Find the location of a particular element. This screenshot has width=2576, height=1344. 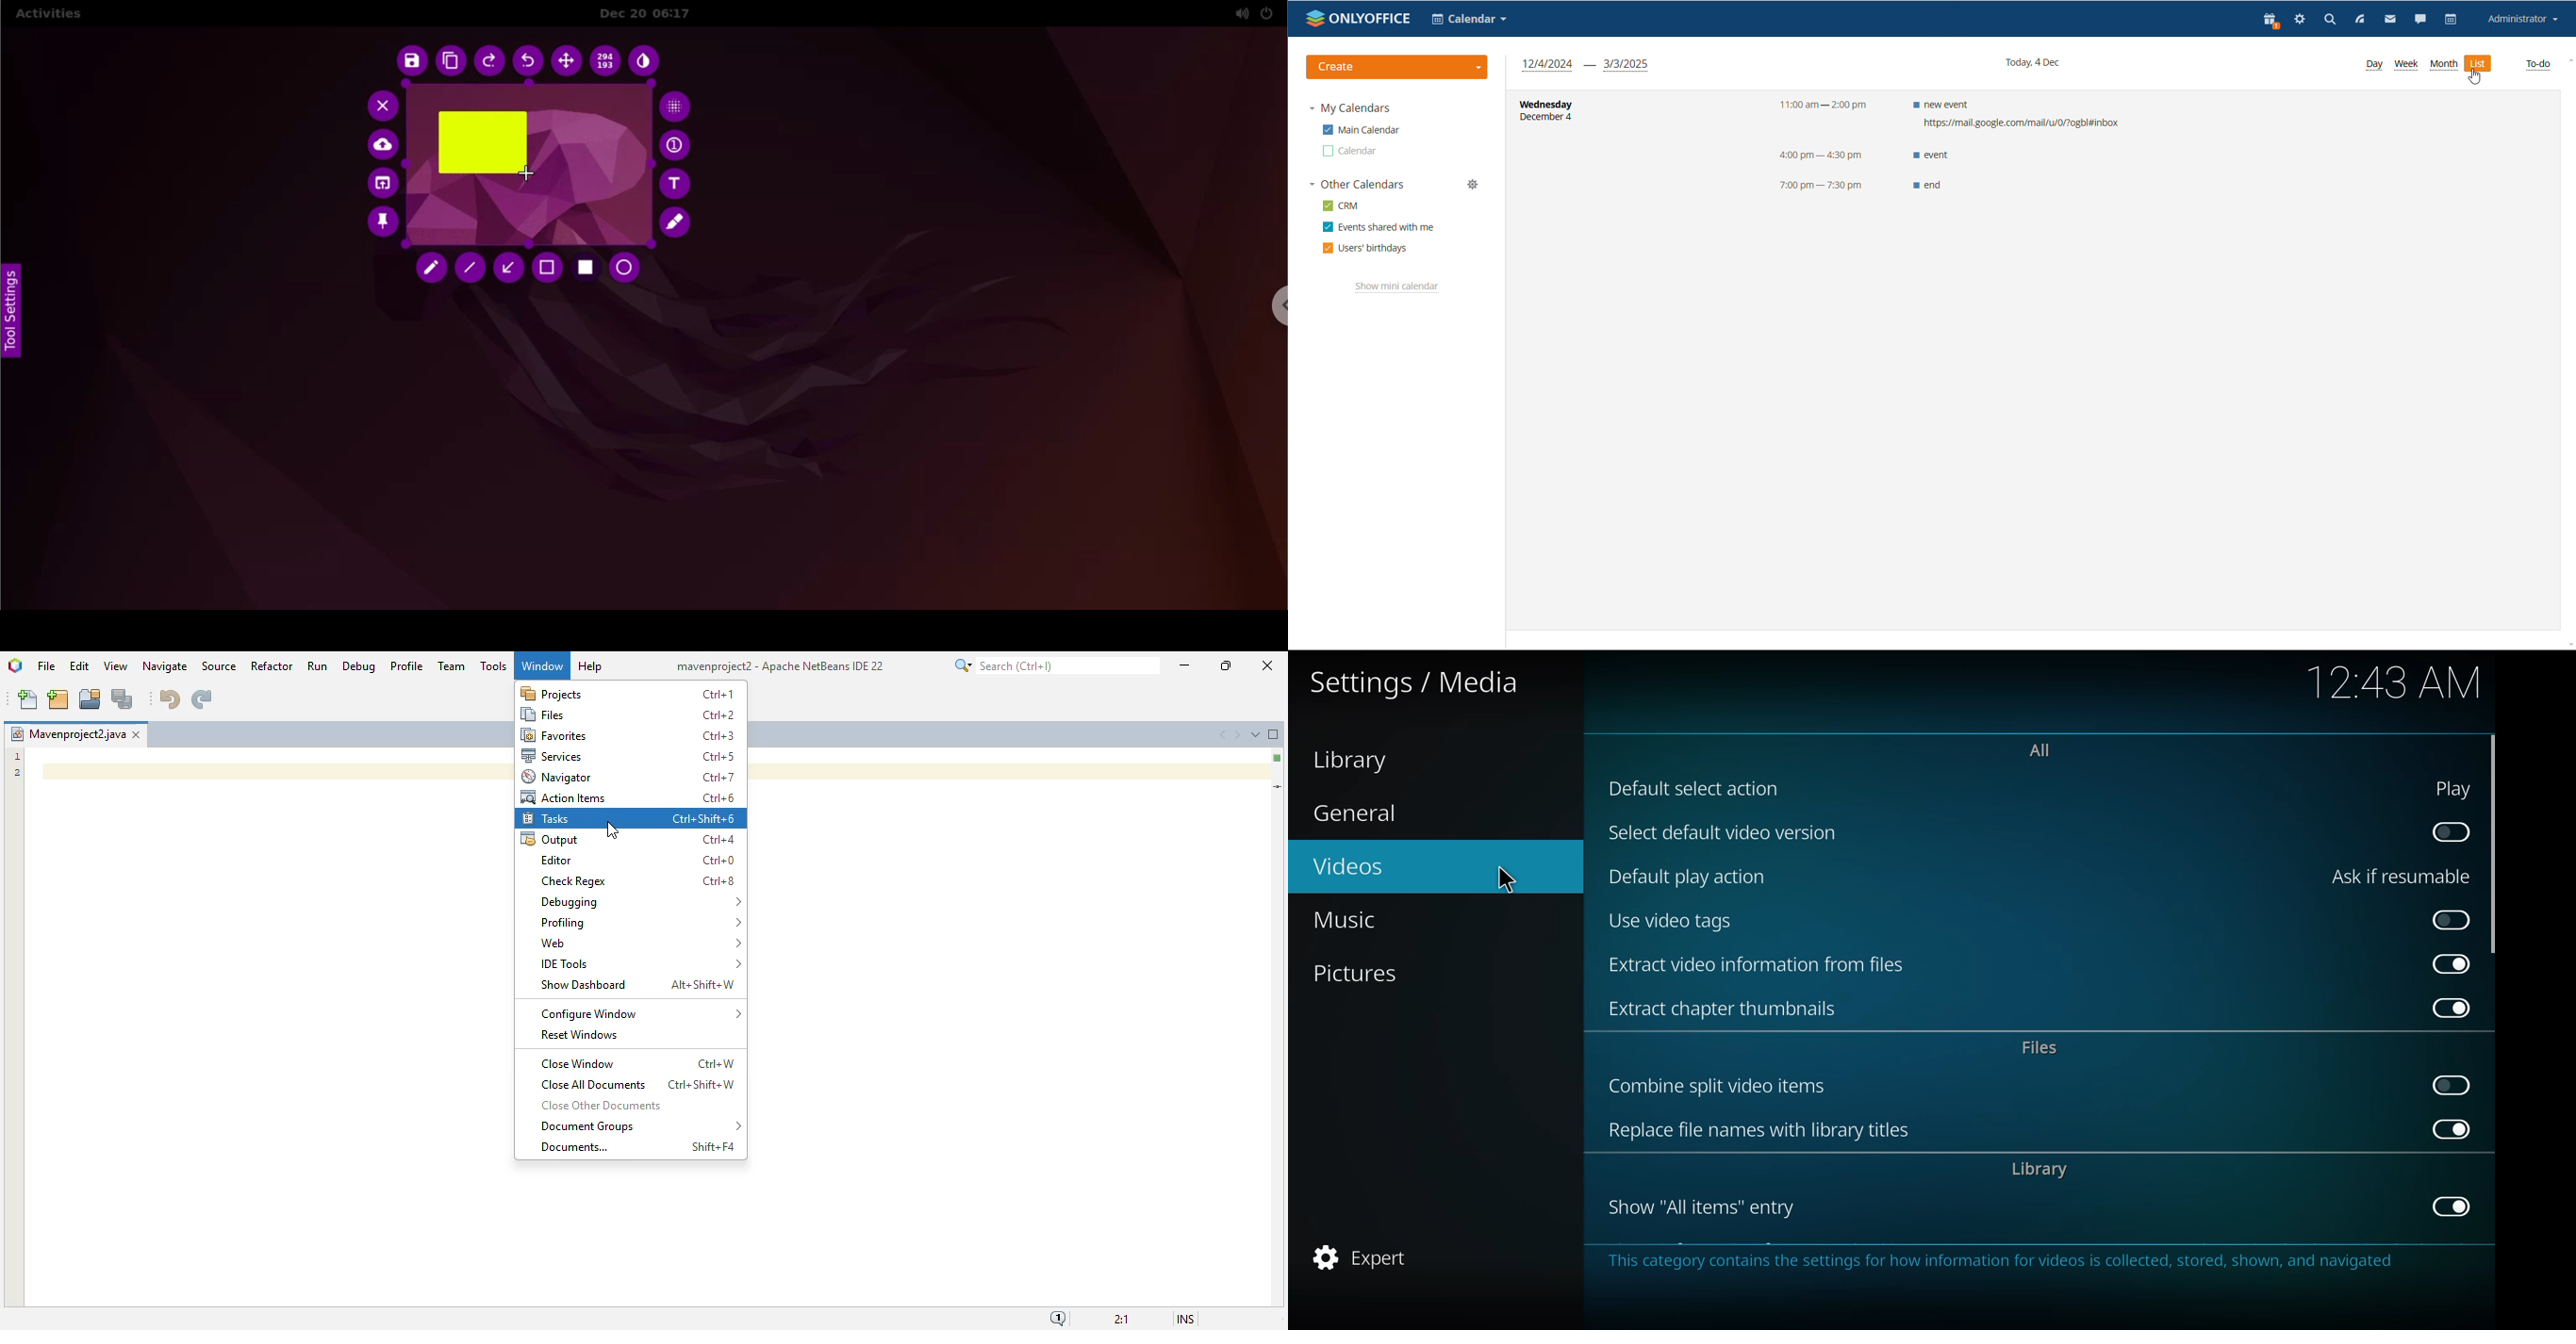

save is located at coordinates (409, 62).